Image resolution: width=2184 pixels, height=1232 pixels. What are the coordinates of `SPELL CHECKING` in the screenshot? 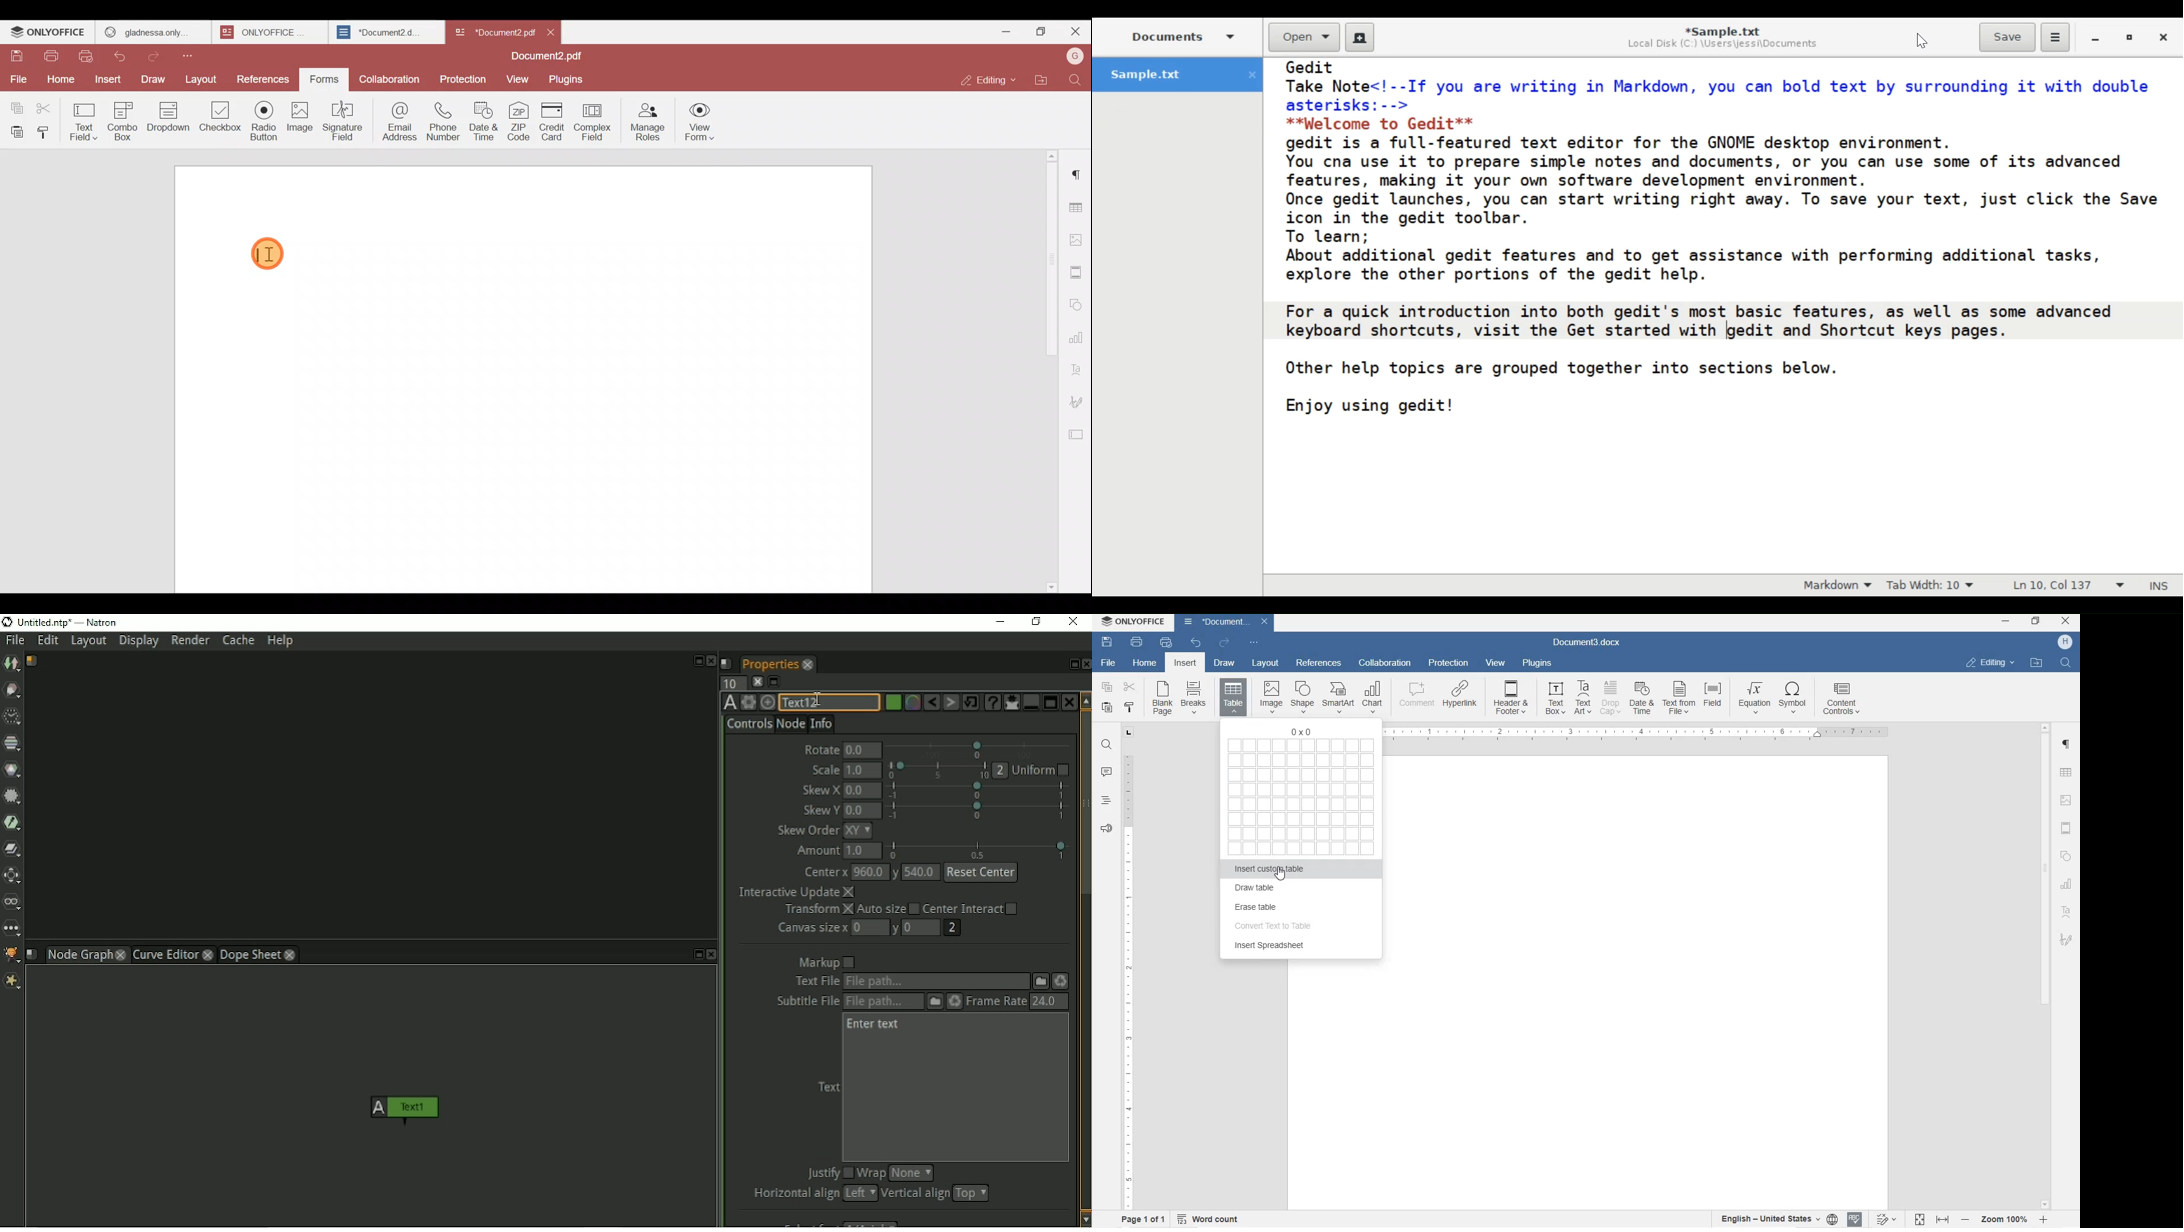 It's located at (1854, 1220).